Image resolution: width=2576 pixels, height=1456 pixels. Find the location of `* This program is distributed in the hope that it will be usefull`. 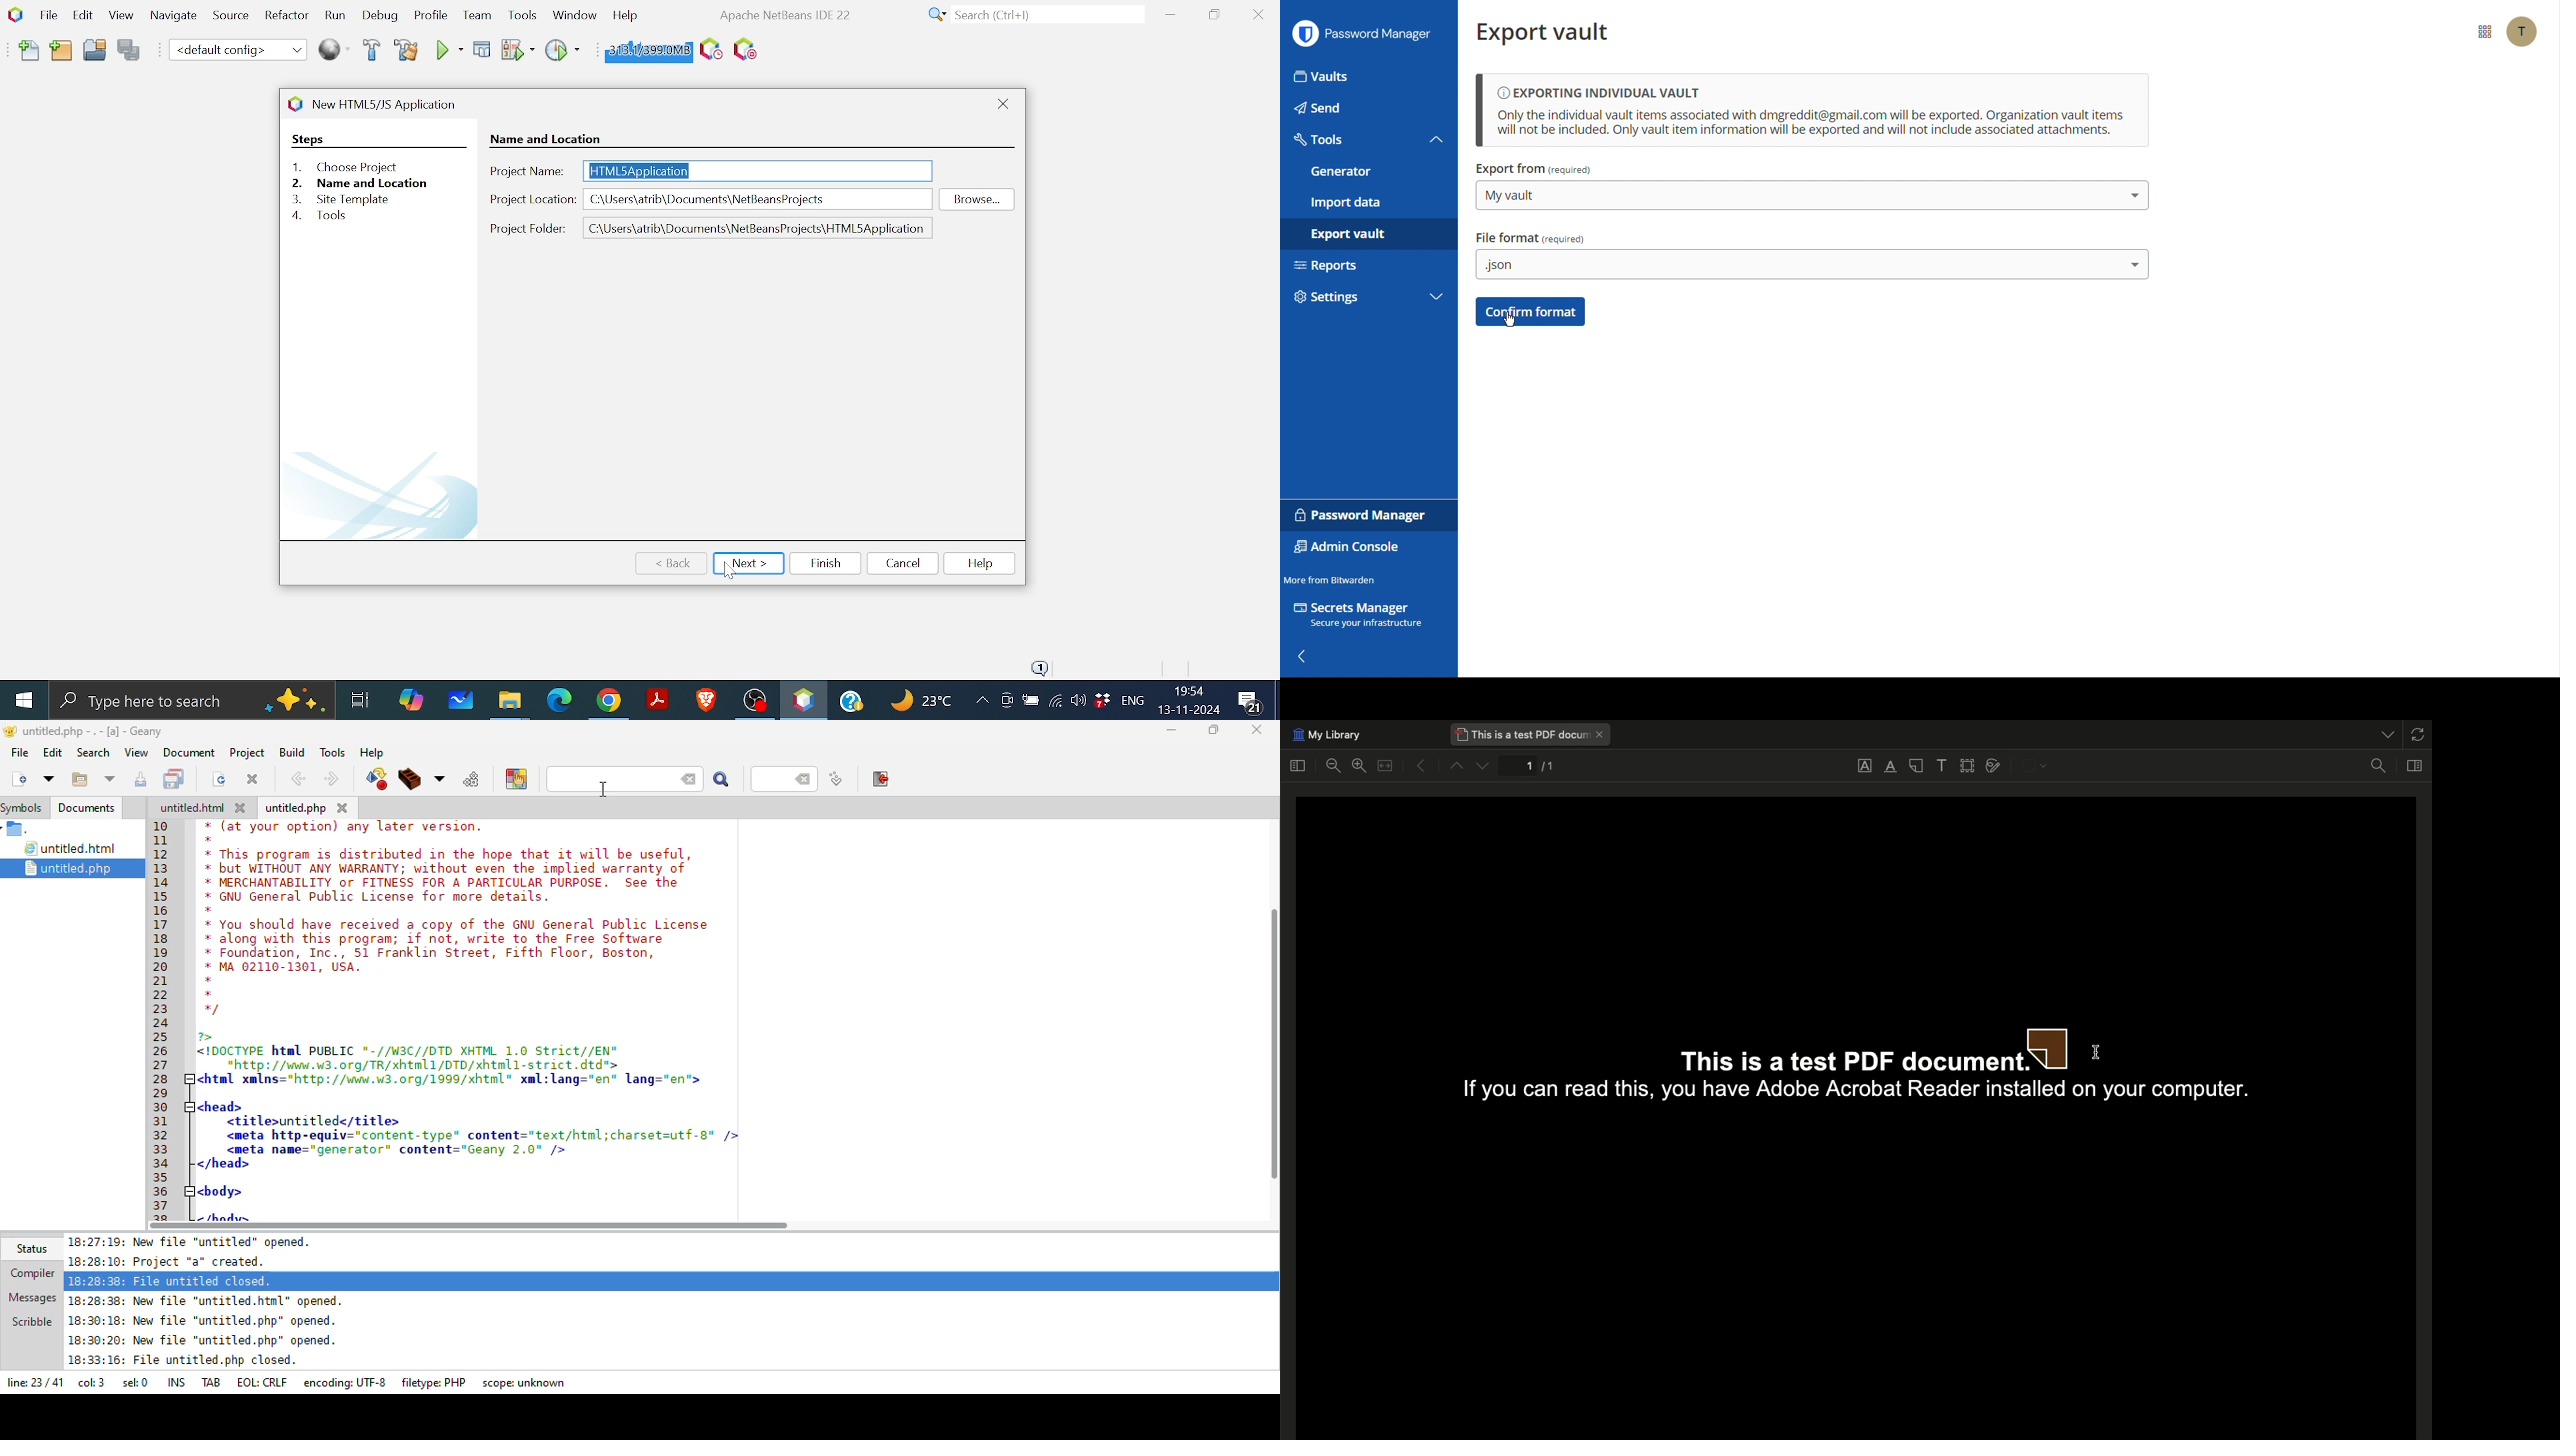

* This program is distributed in the hope that it will be usefull is located at coordinates (446, 854).